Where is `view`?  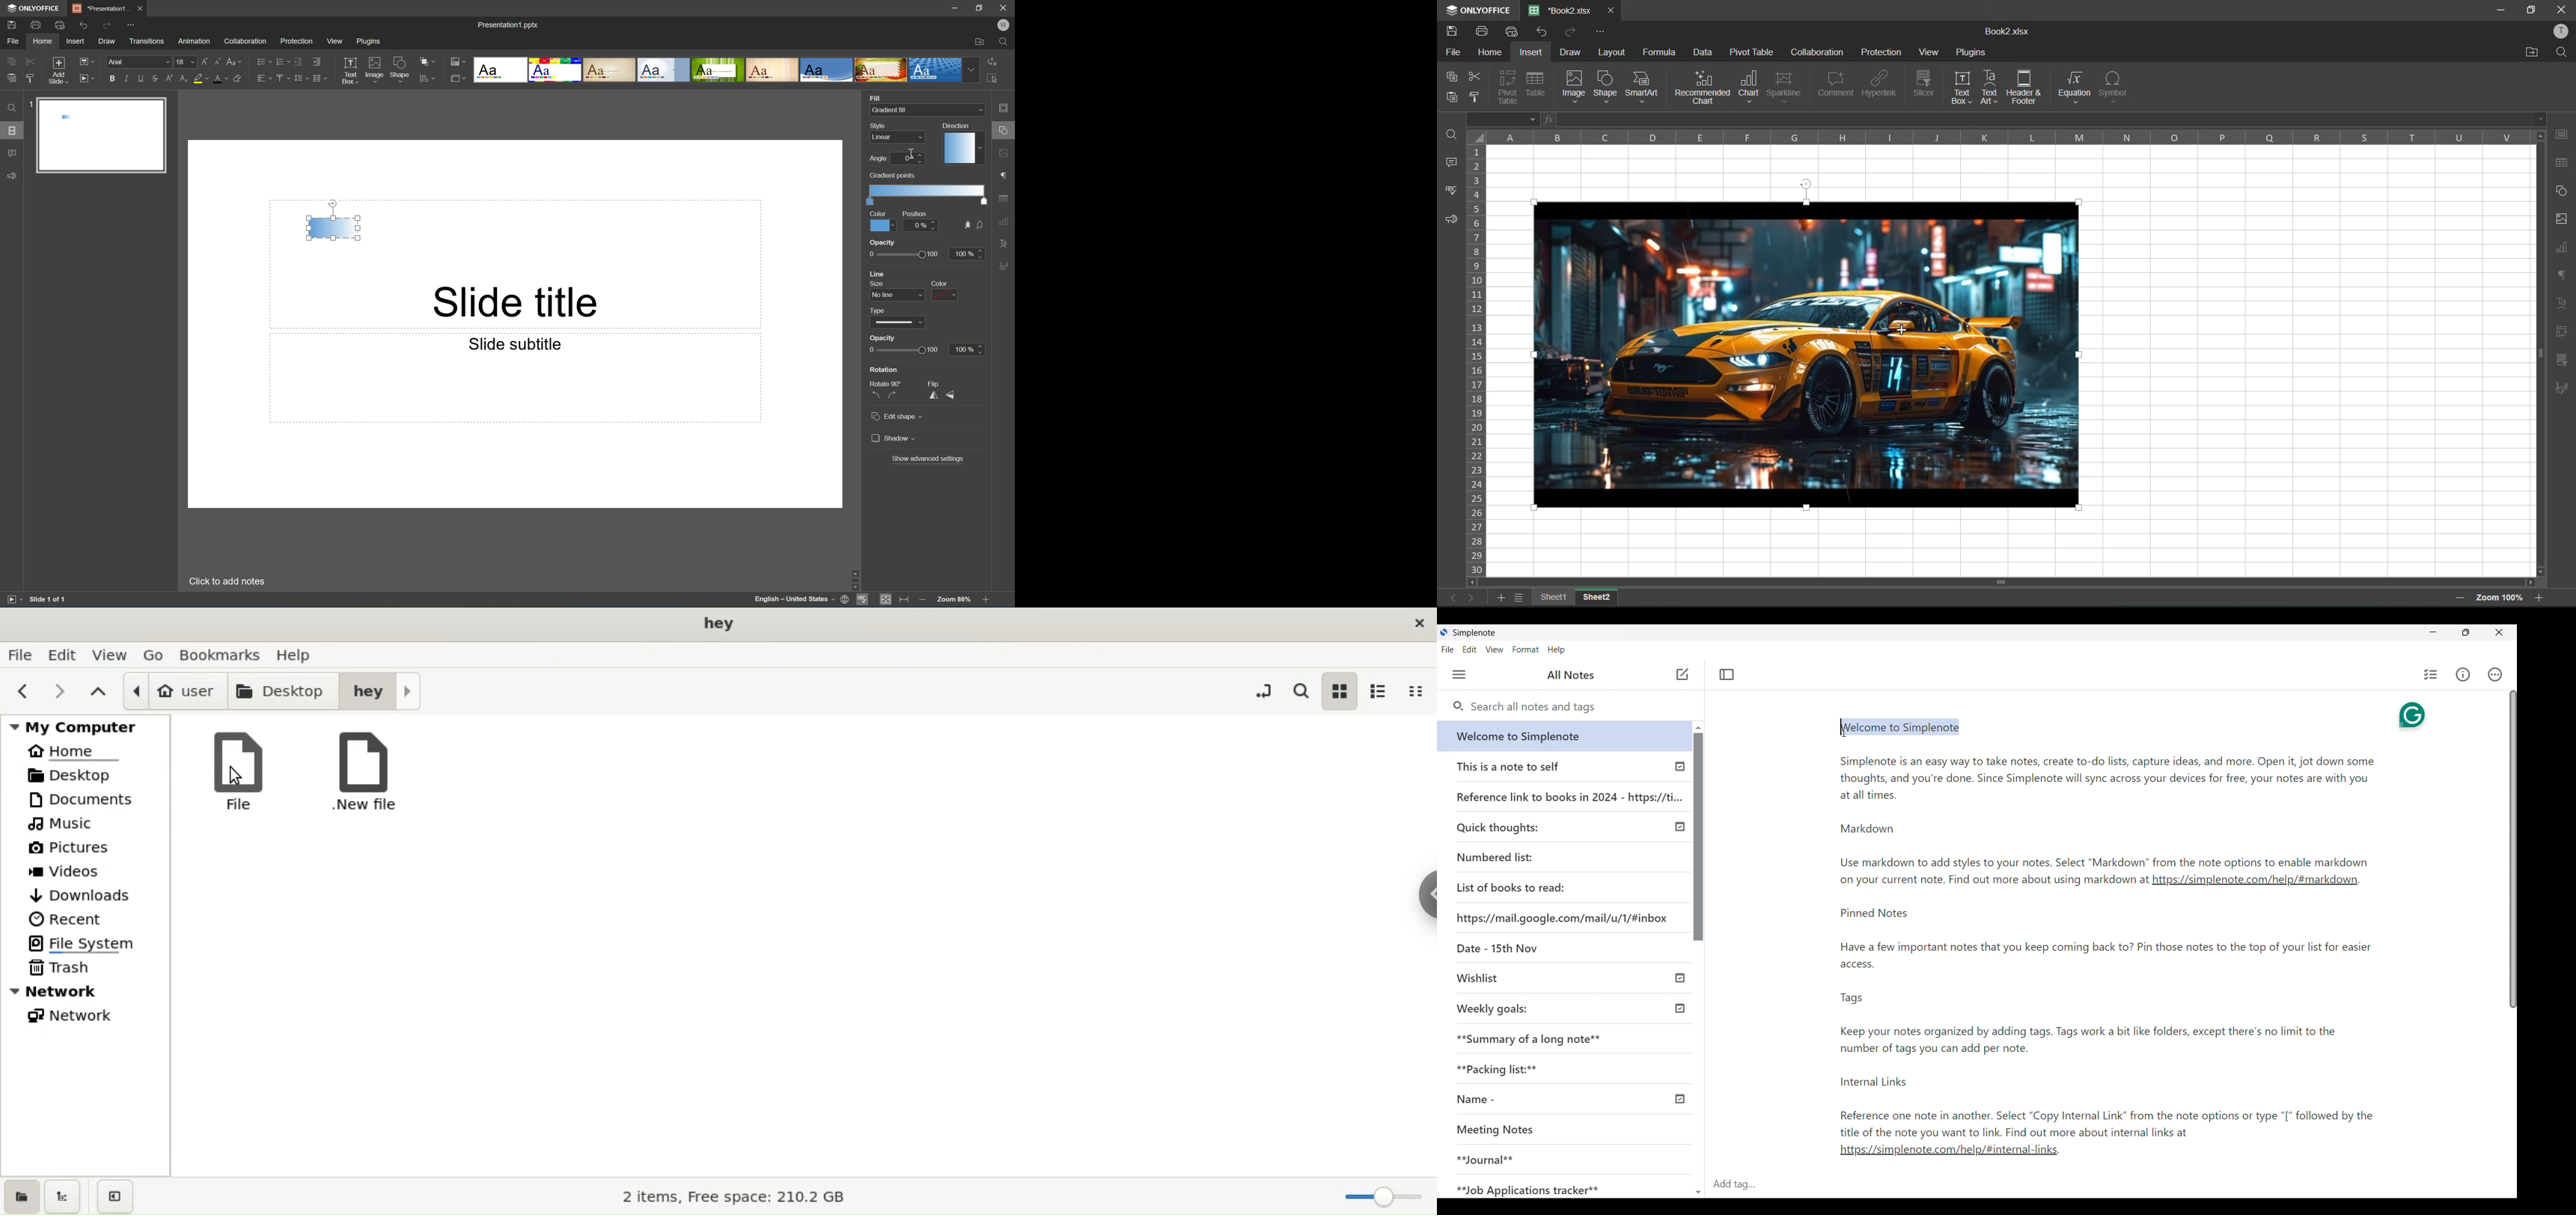 view is located at coordinates (108, 654).